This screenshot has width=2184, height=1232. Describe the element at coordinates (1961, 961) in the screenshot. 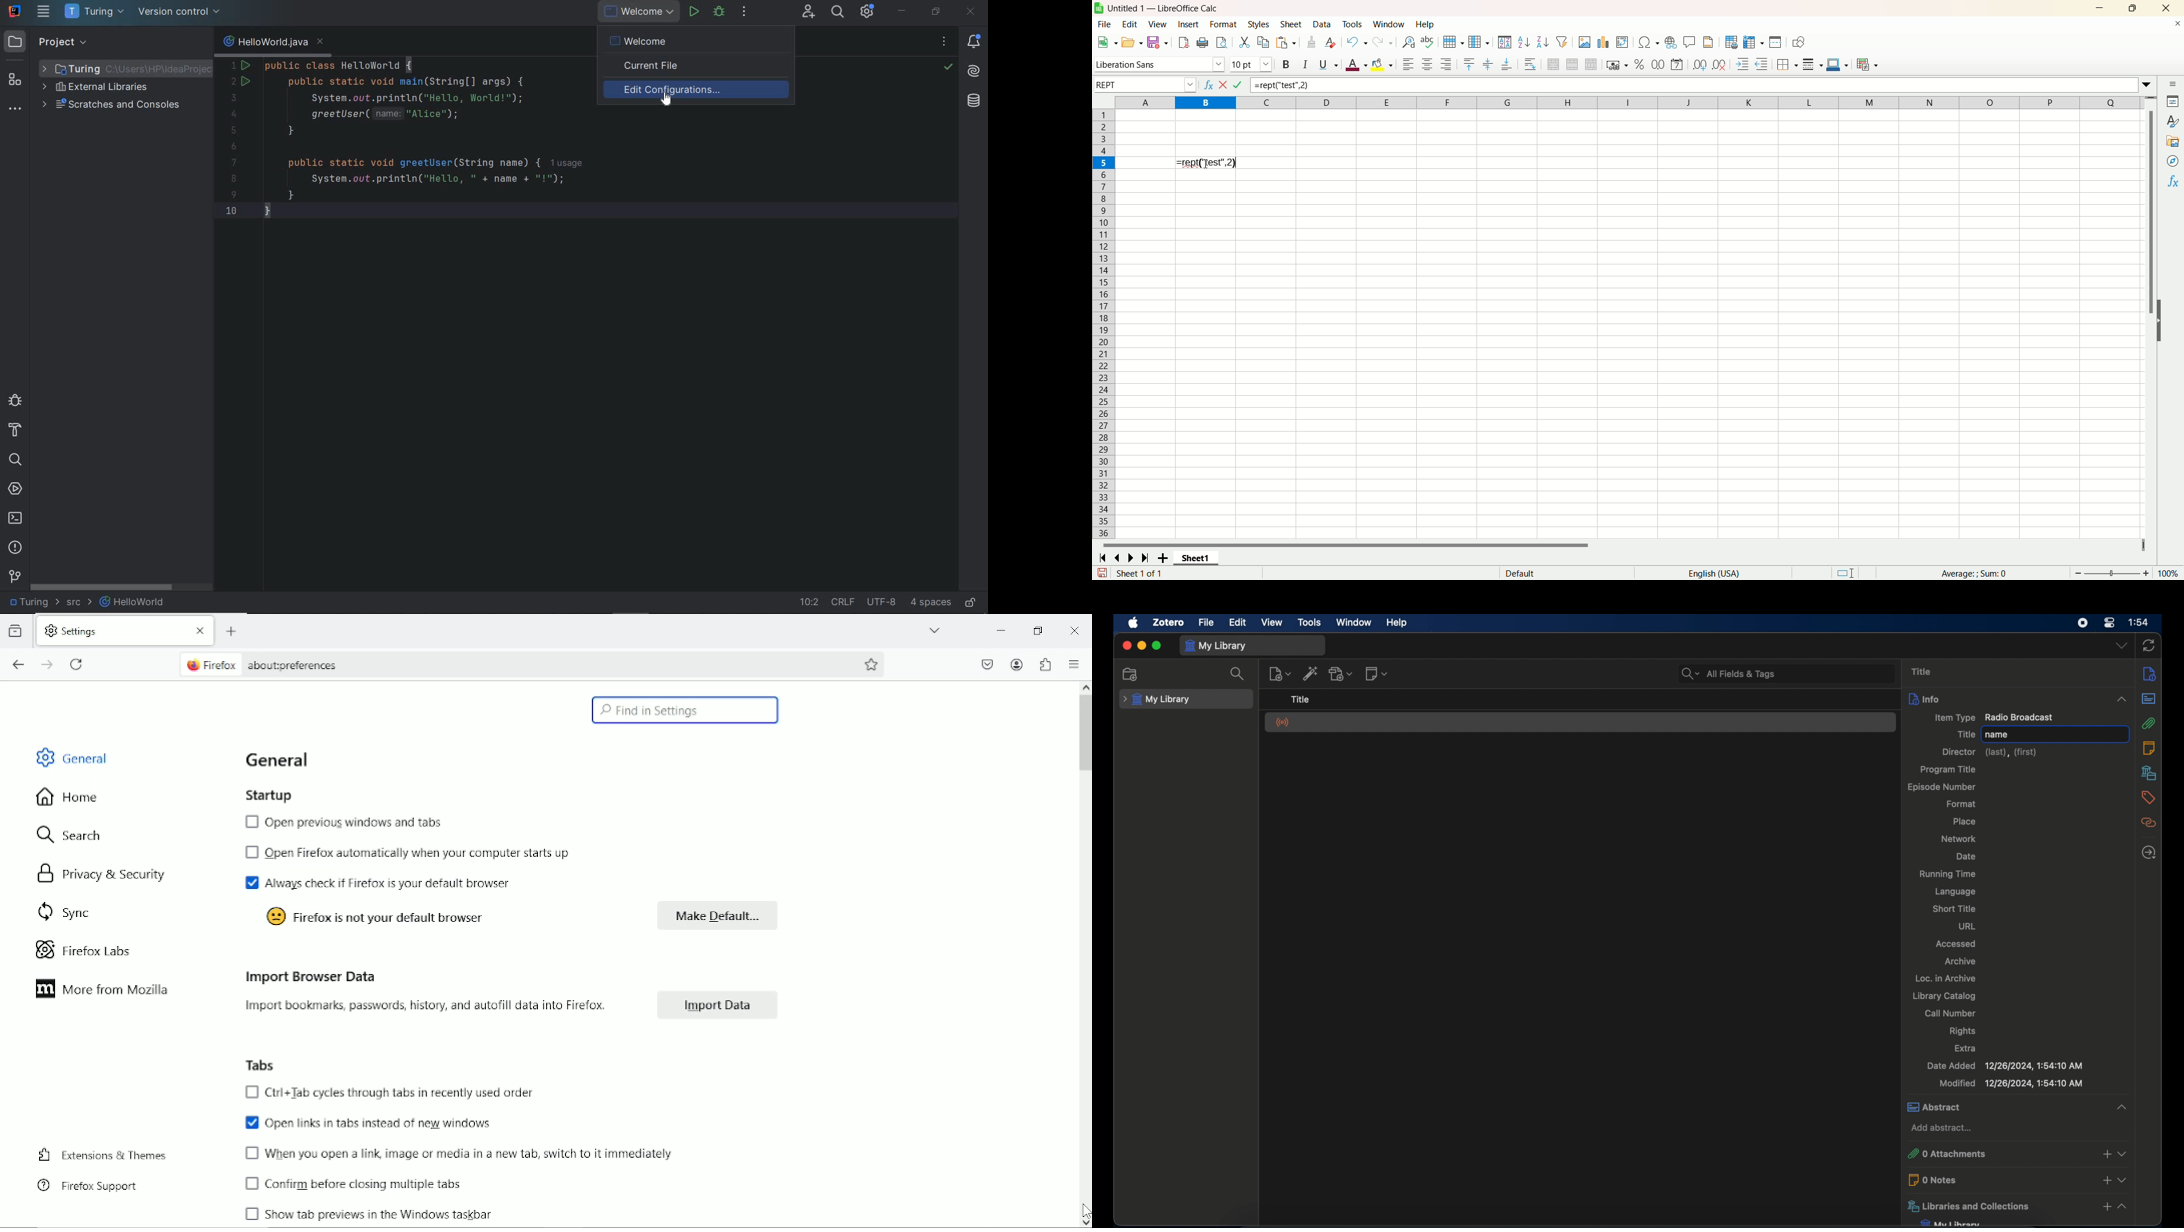

I see `archive` at that location.